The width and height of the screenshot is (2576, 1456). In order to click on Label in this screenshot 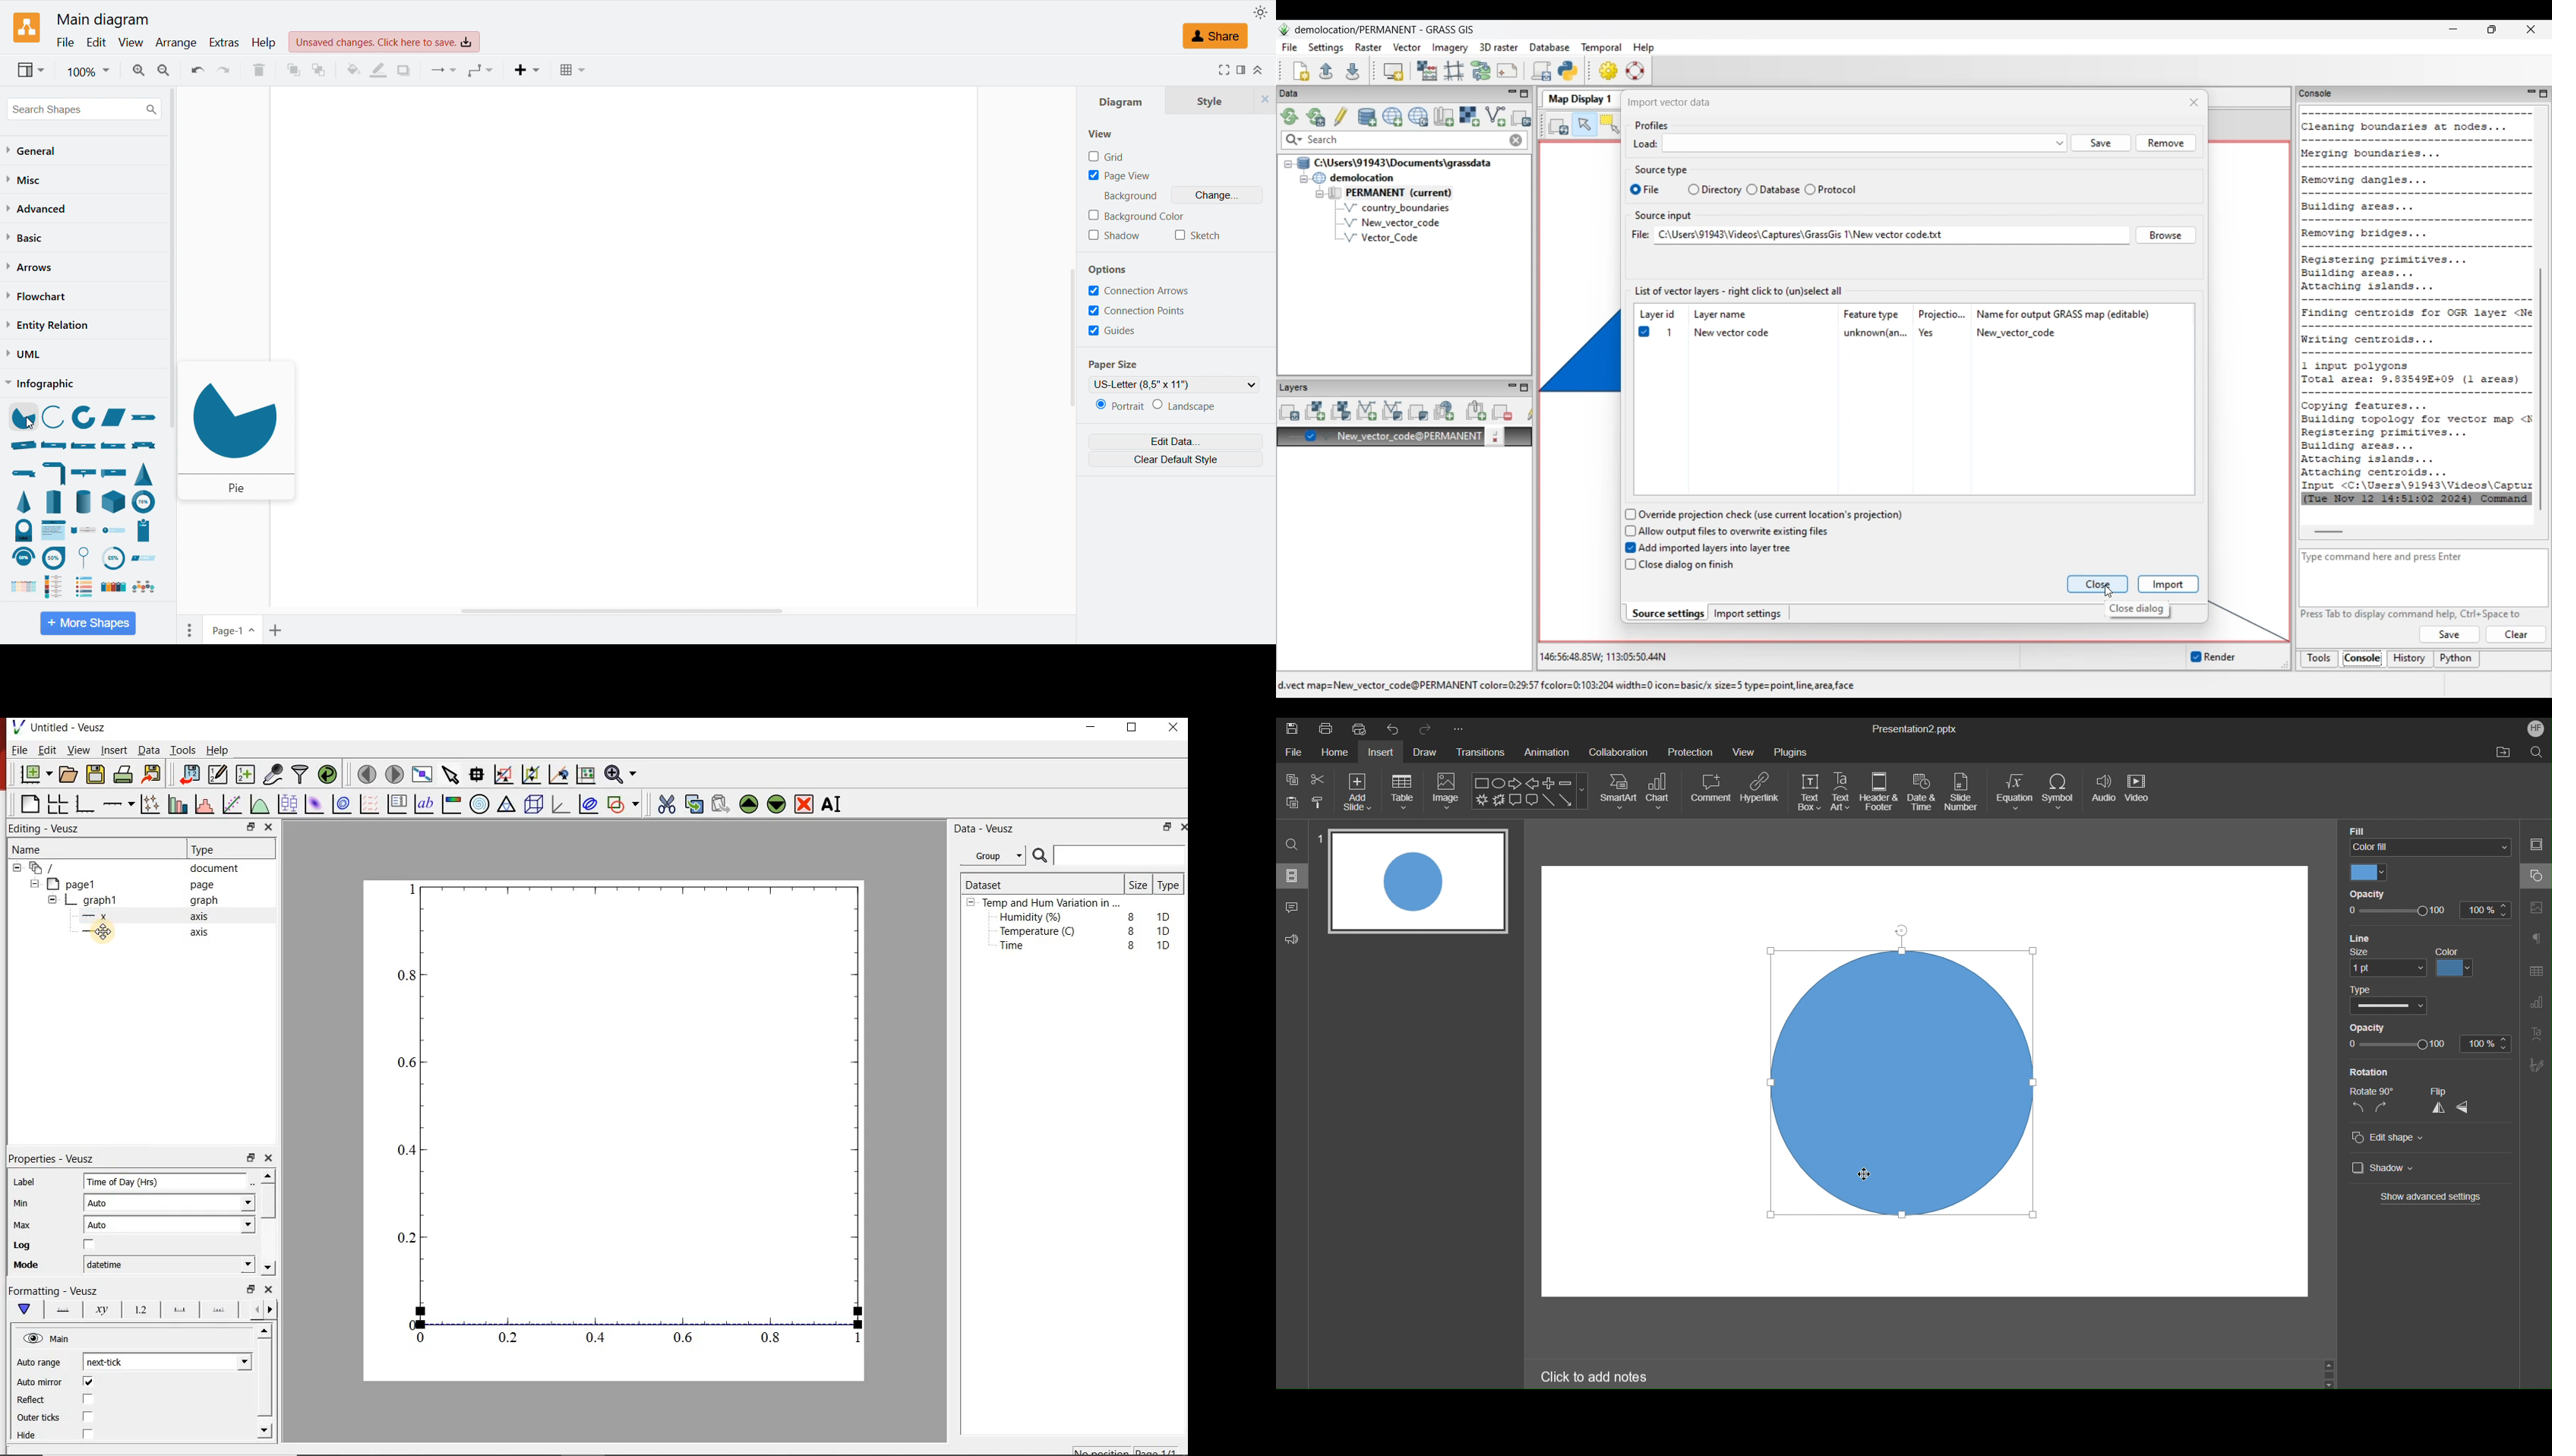, I will do `click(28, 1180)`.